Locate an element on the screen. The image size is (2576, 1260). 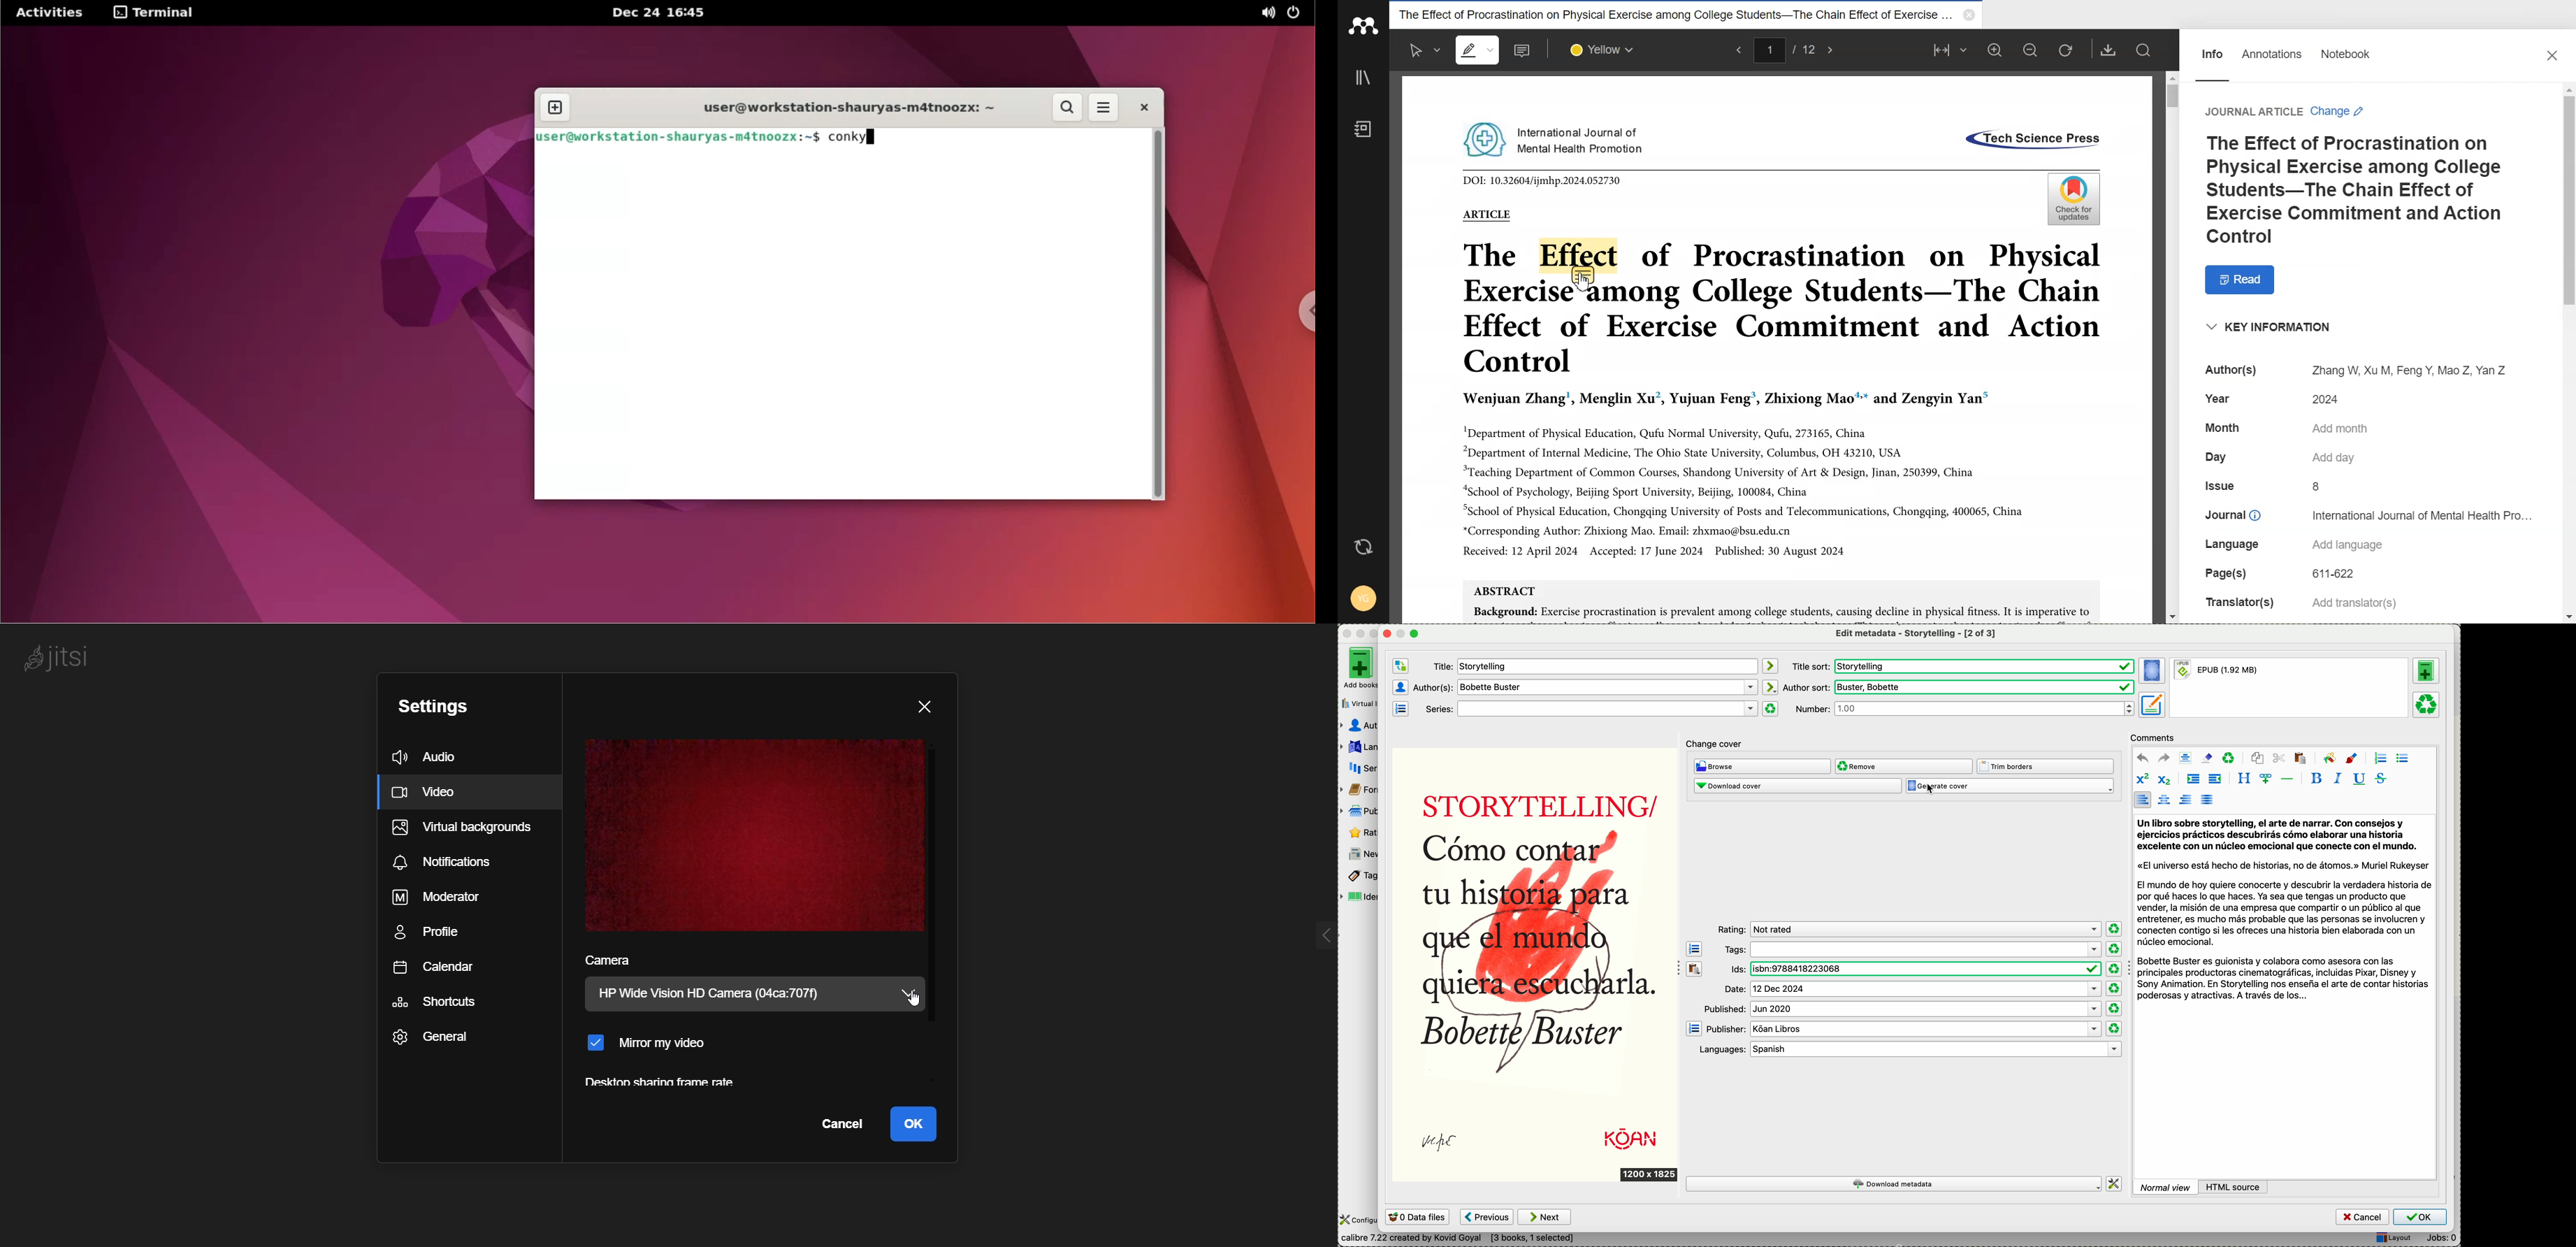
notifications is located at coordinates (454, 862).